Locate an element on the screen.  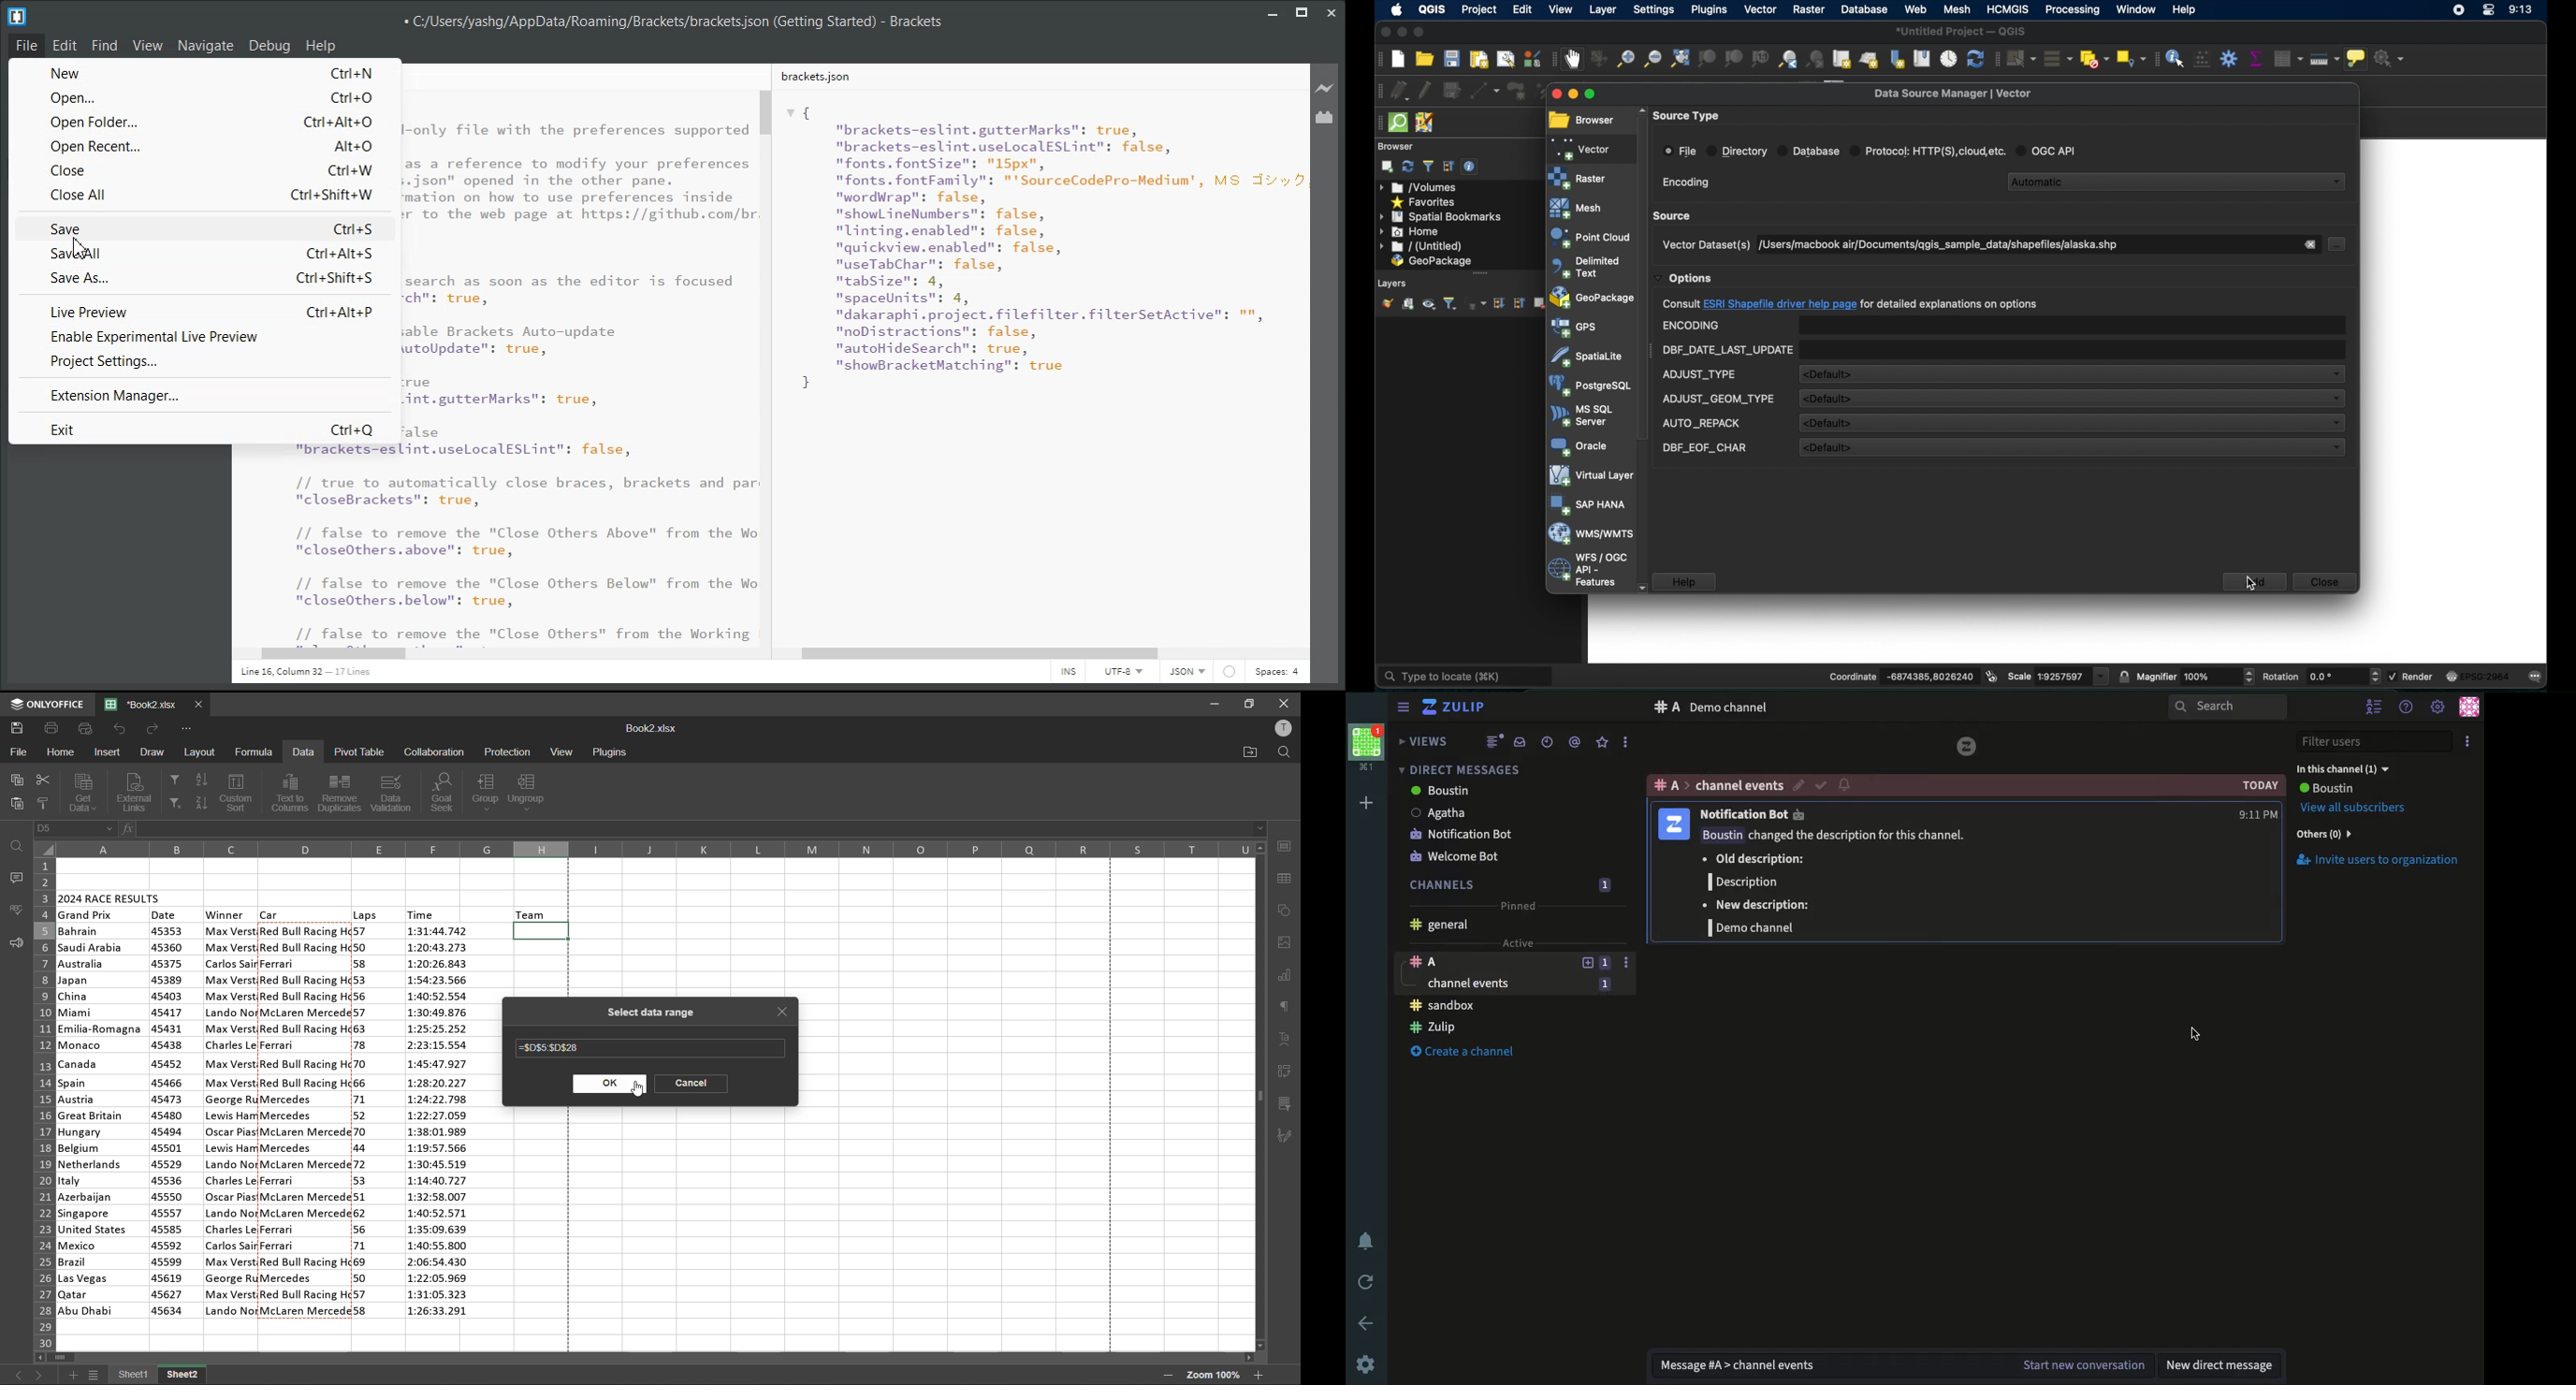
save edits is located at coordinates (1452, 90).